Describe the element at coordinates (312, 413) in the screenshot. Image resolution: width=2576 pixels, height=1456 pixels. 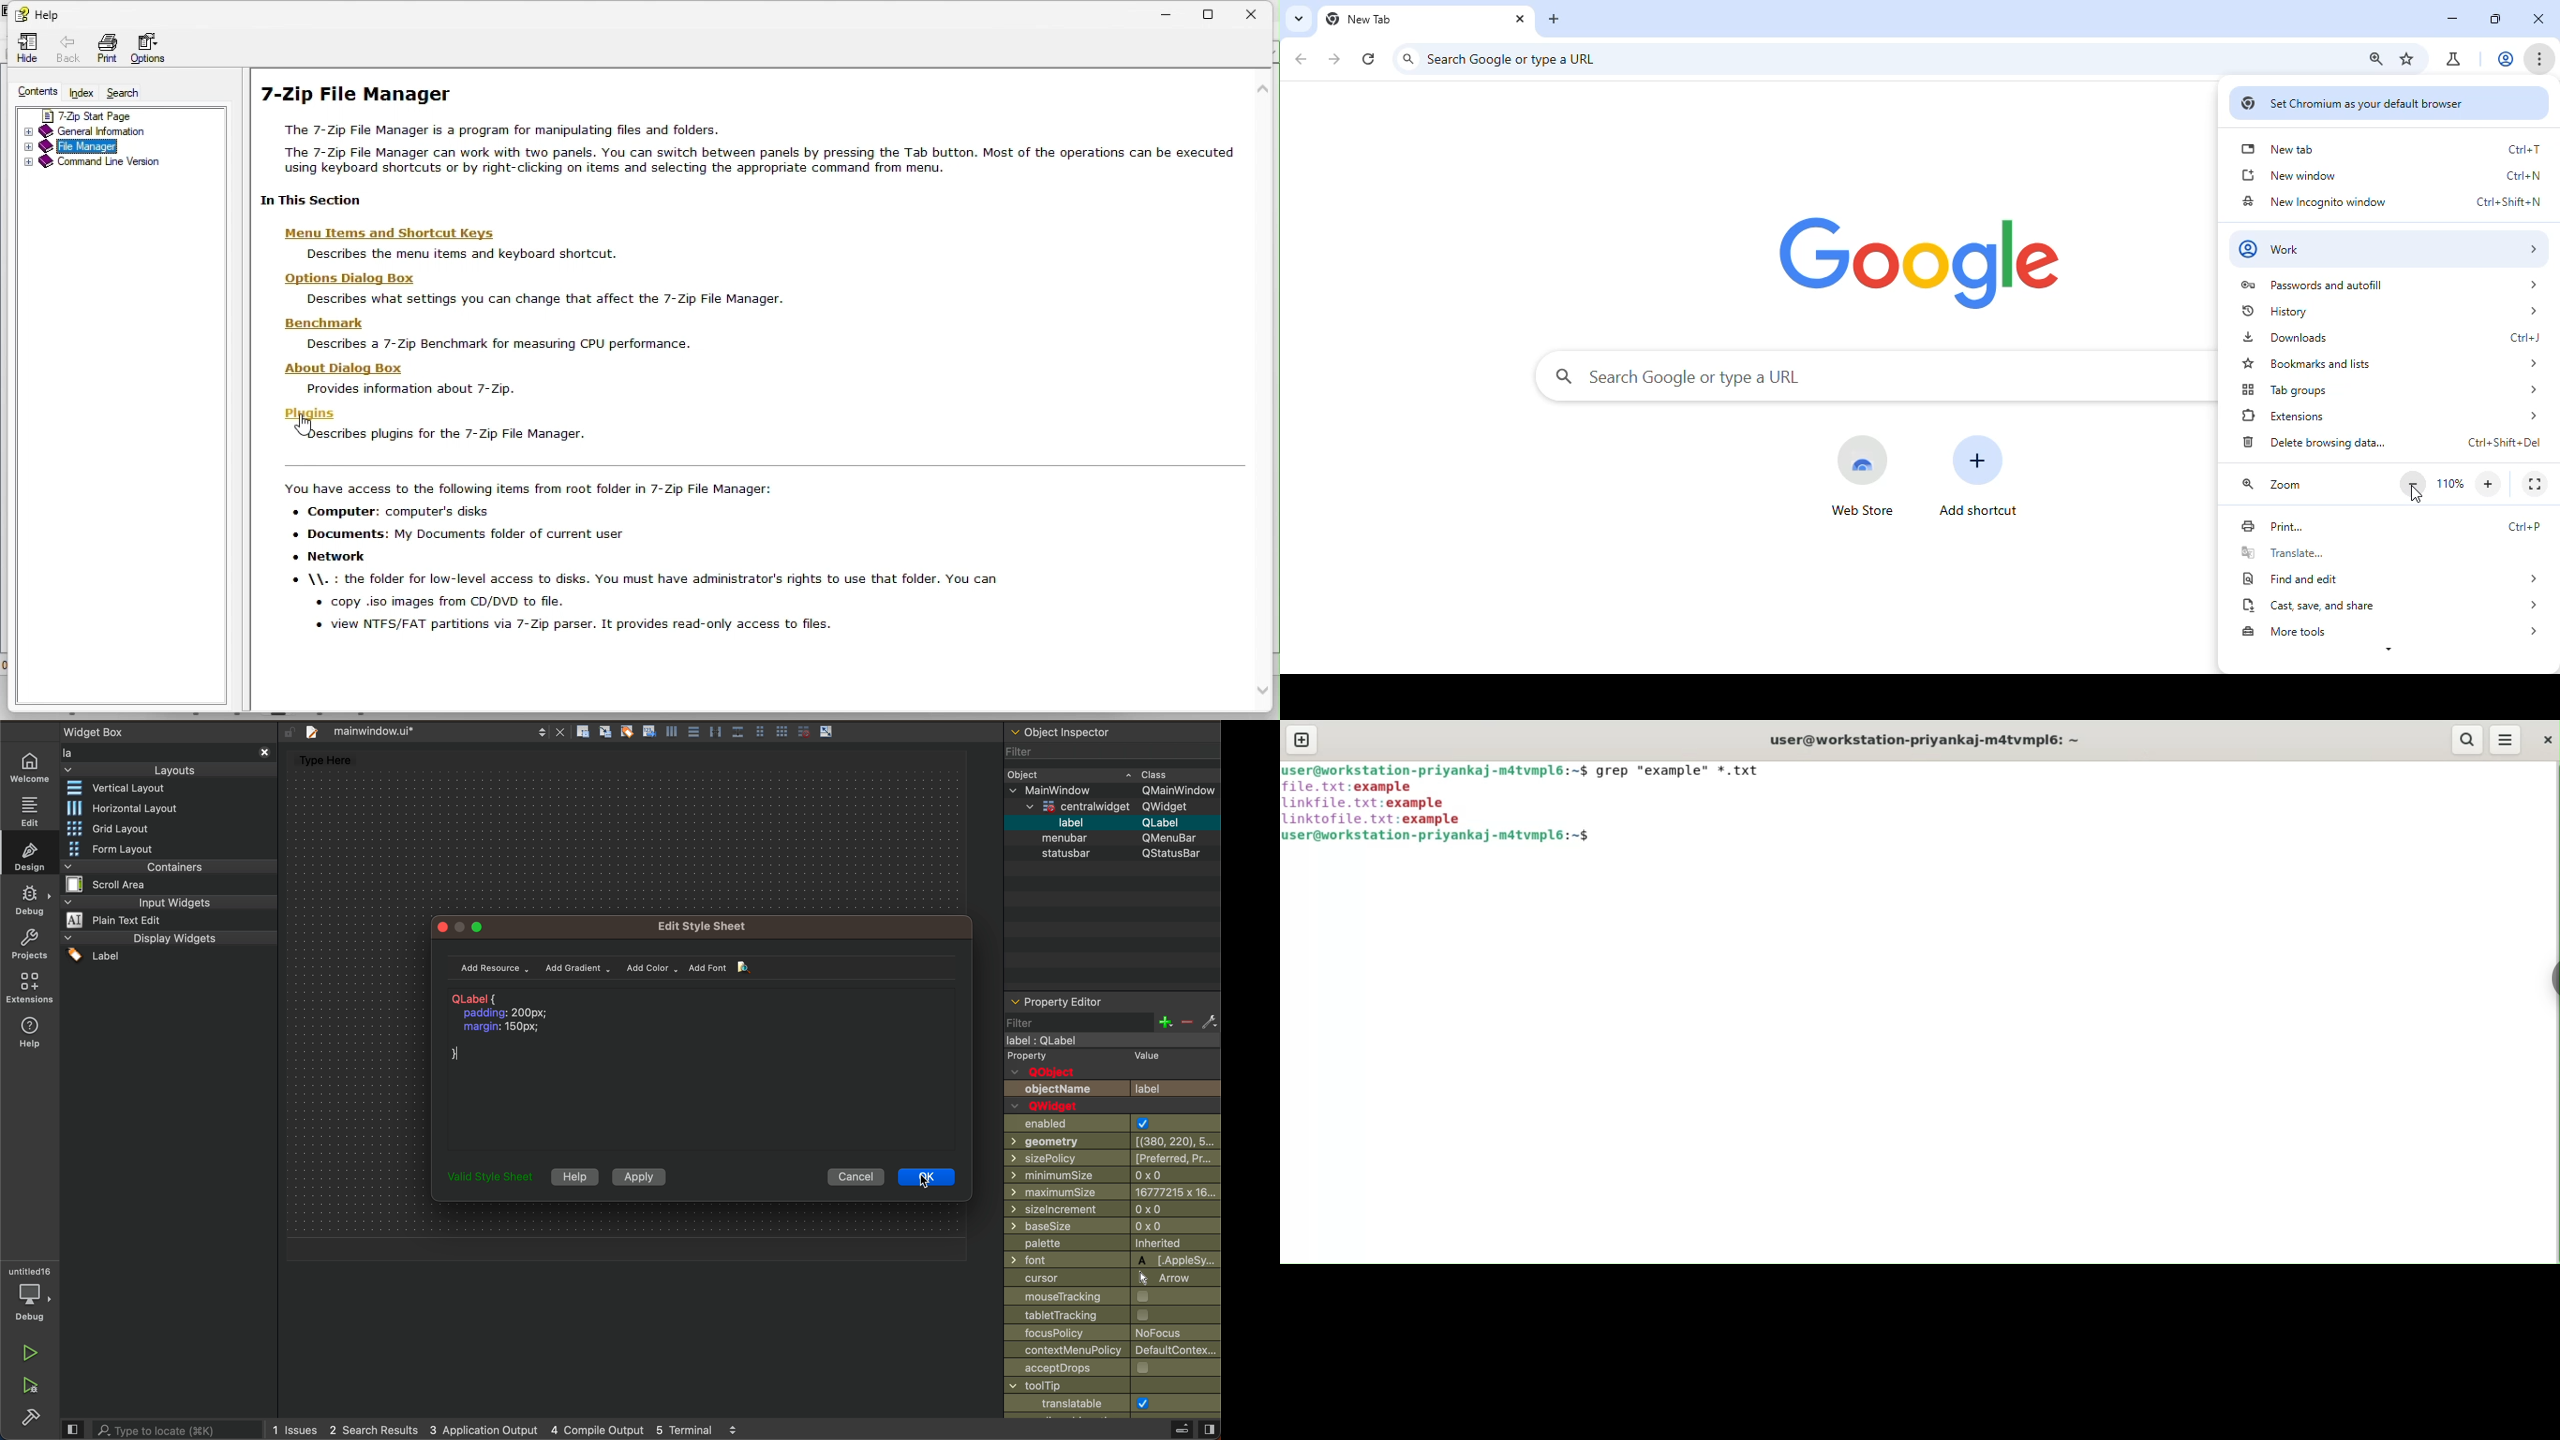
I see `Plugins` at that location.